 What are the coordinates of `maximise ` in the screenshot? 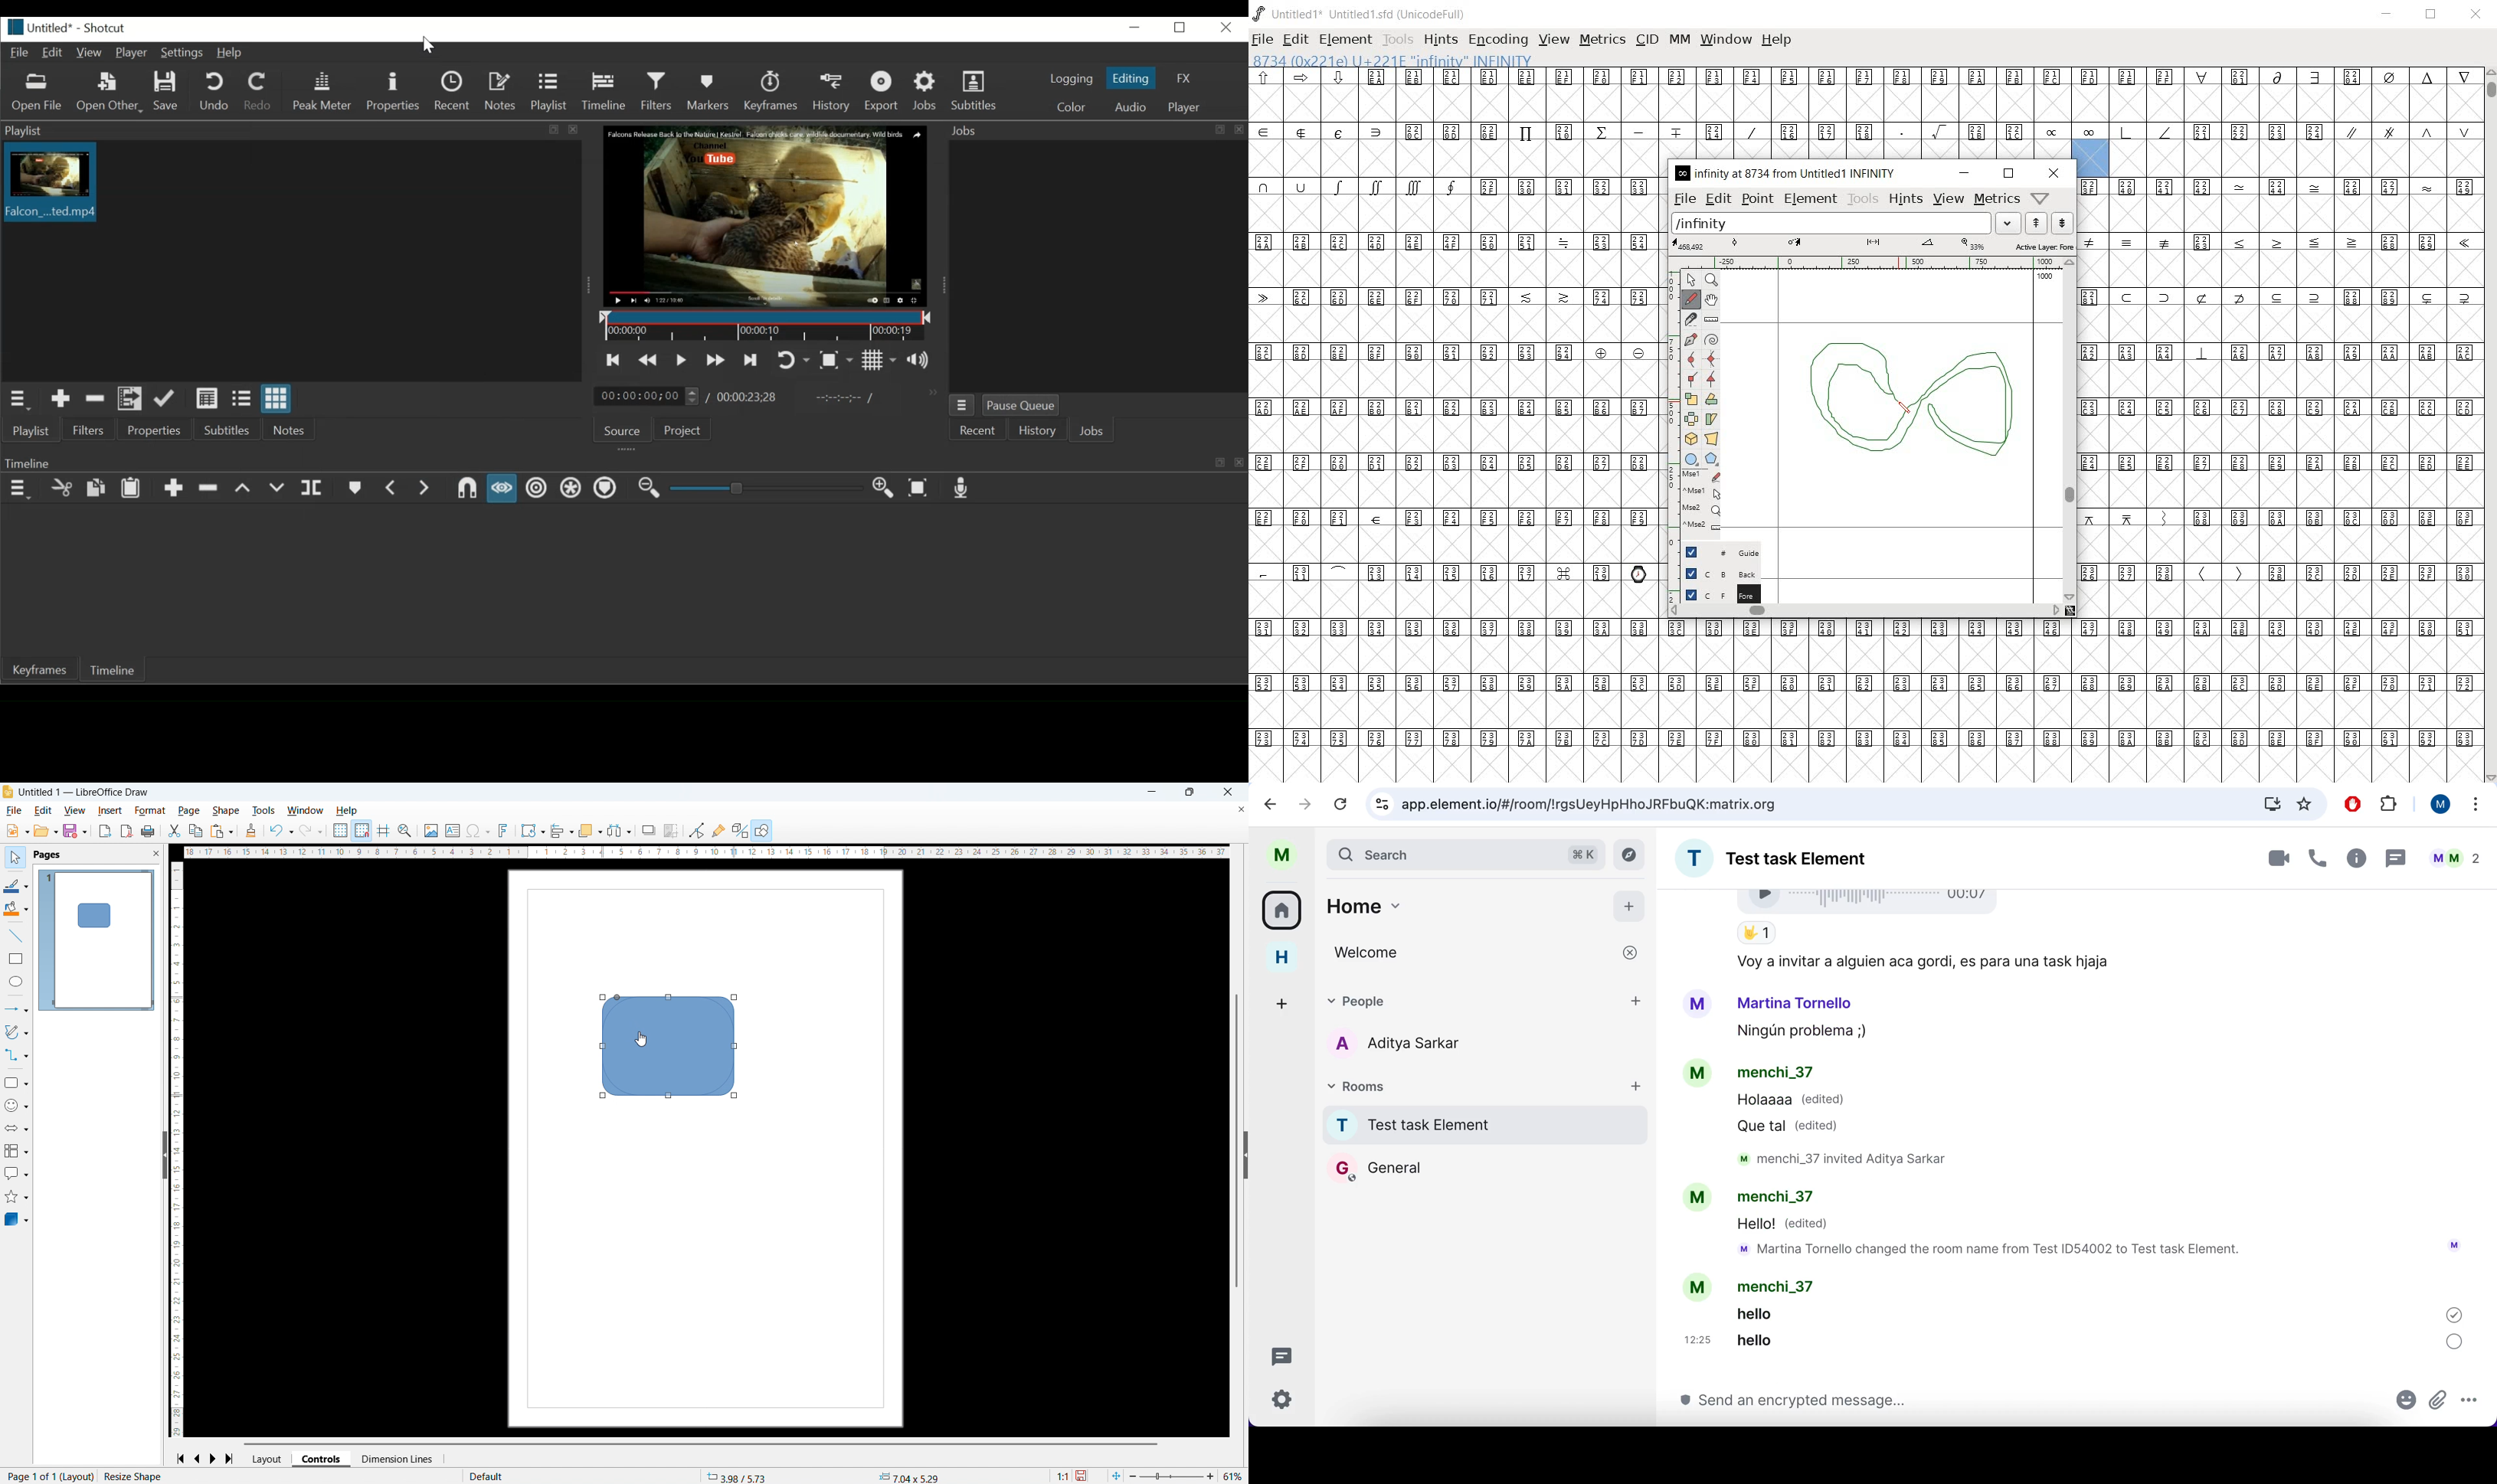 It's located at (1189, 792).